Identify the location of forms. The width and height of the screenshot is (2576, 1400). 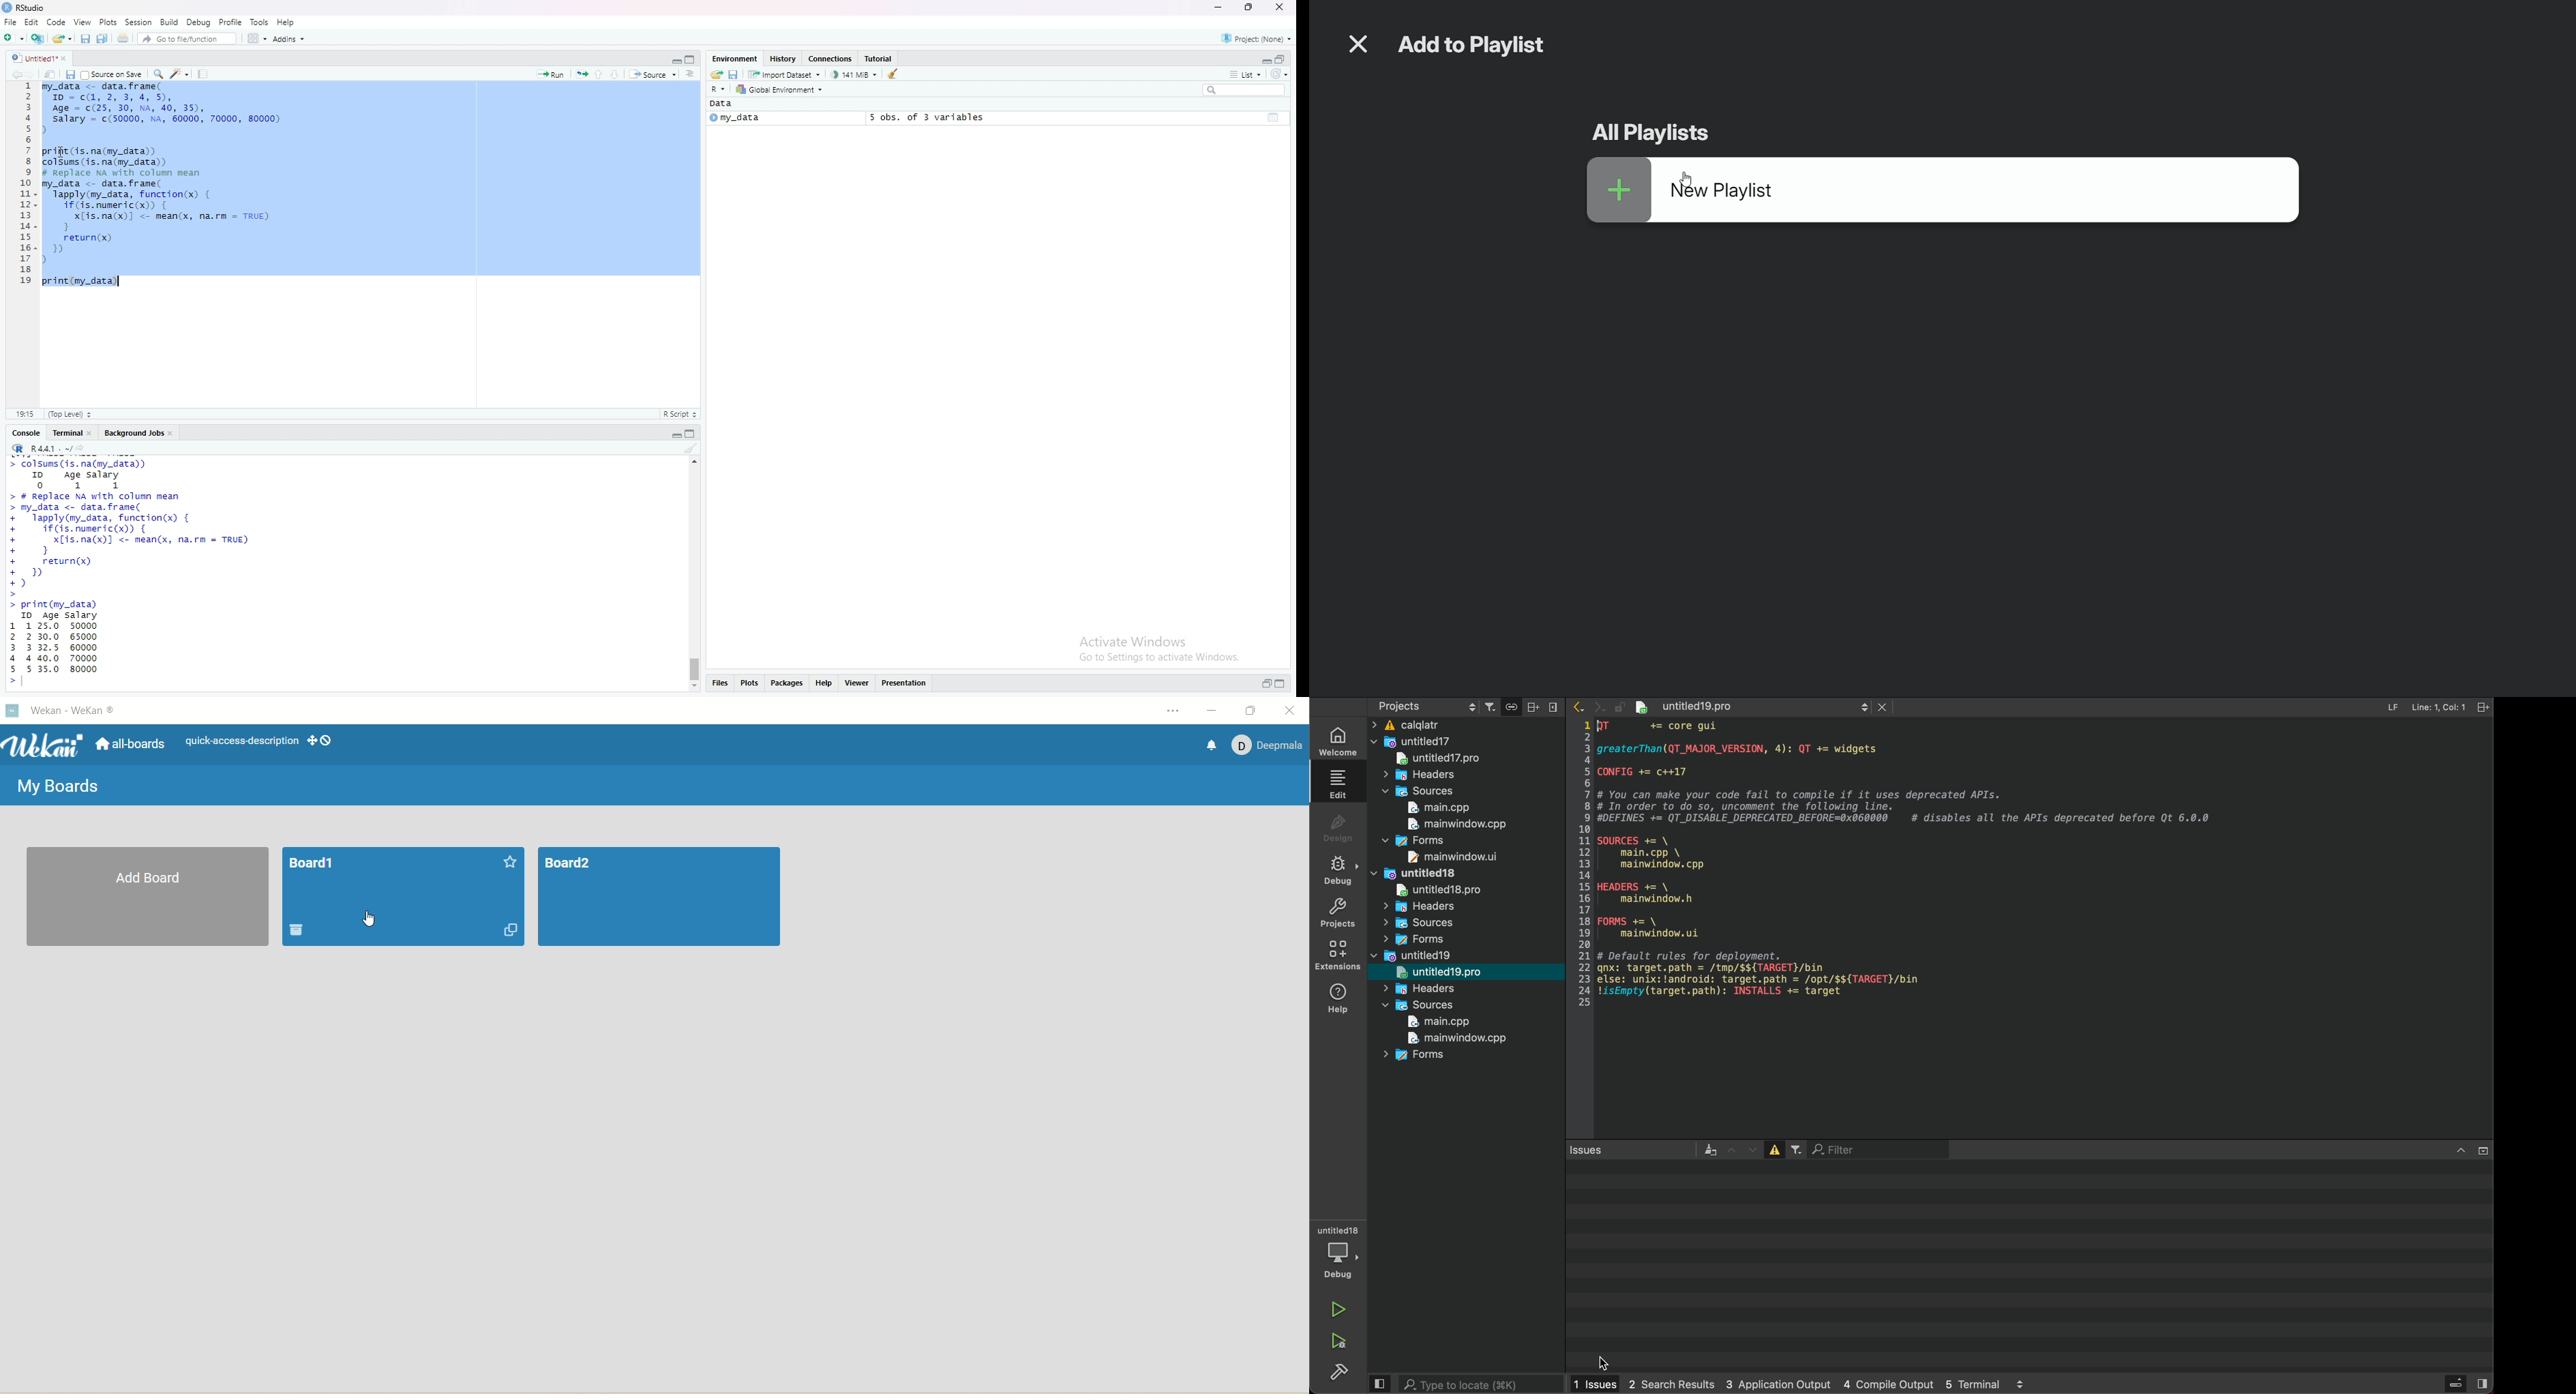
(1420, 1054).